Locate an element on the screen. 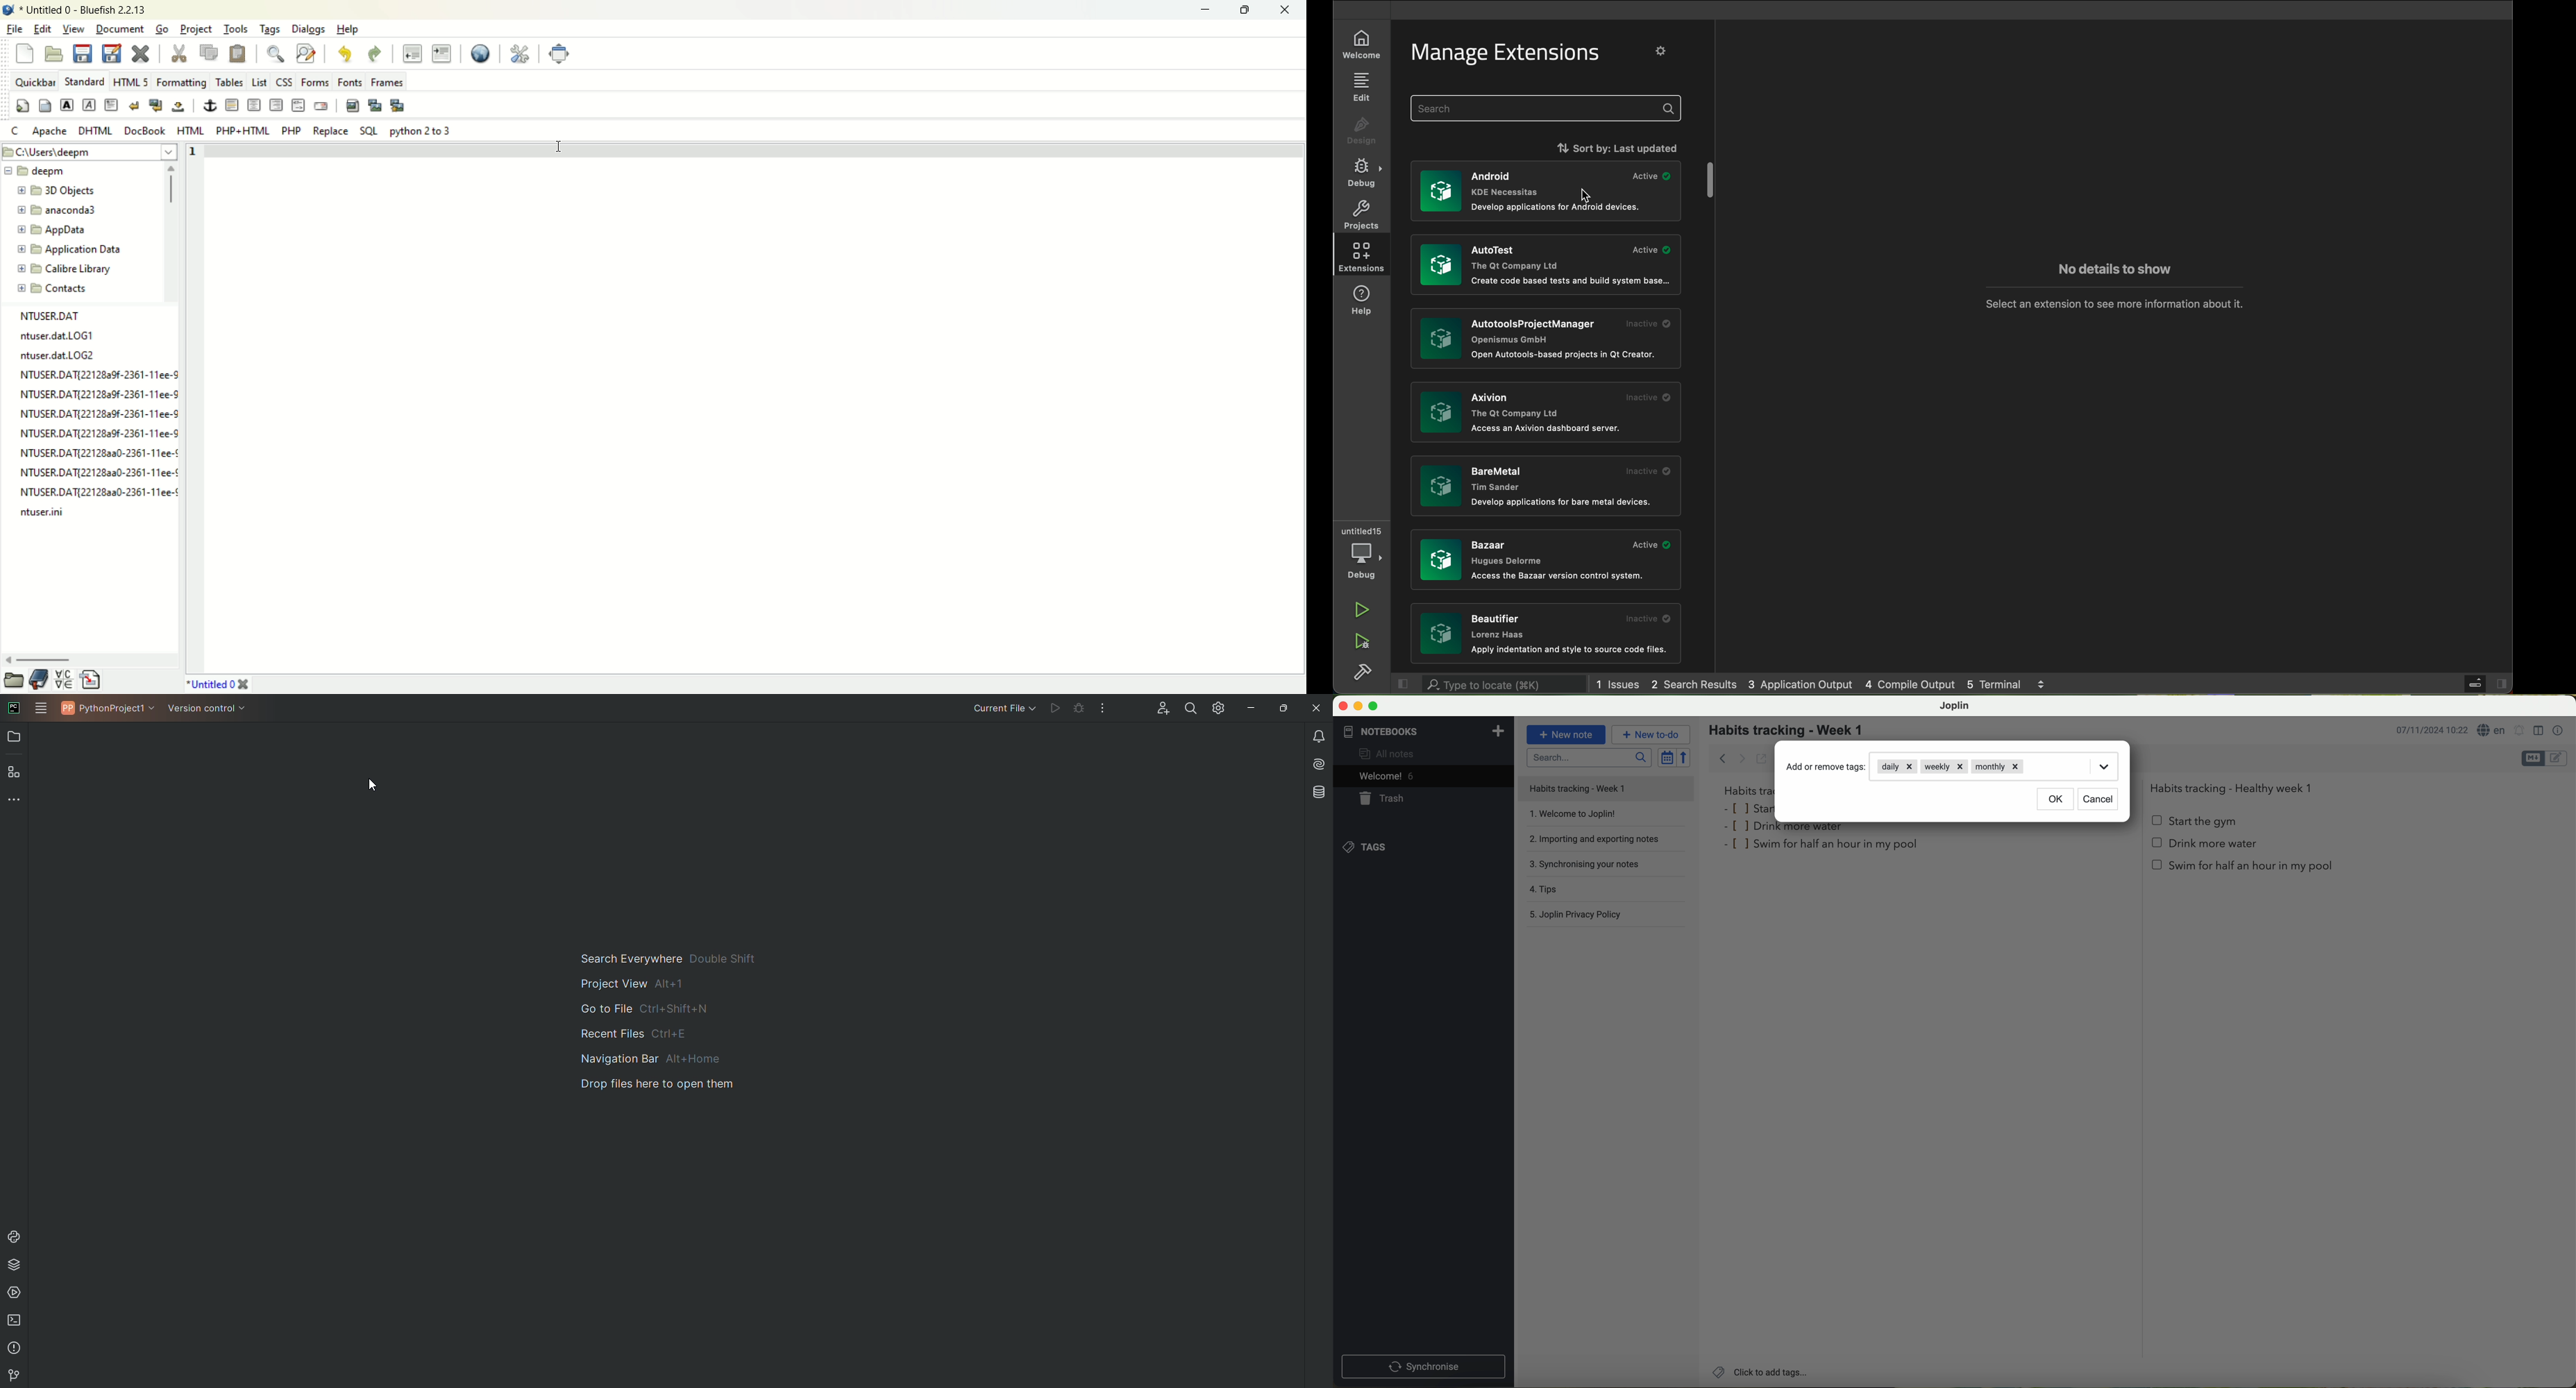 This screenshot has height=1400, width=2576. ntuser.ini is located at coordinates (43, 509).